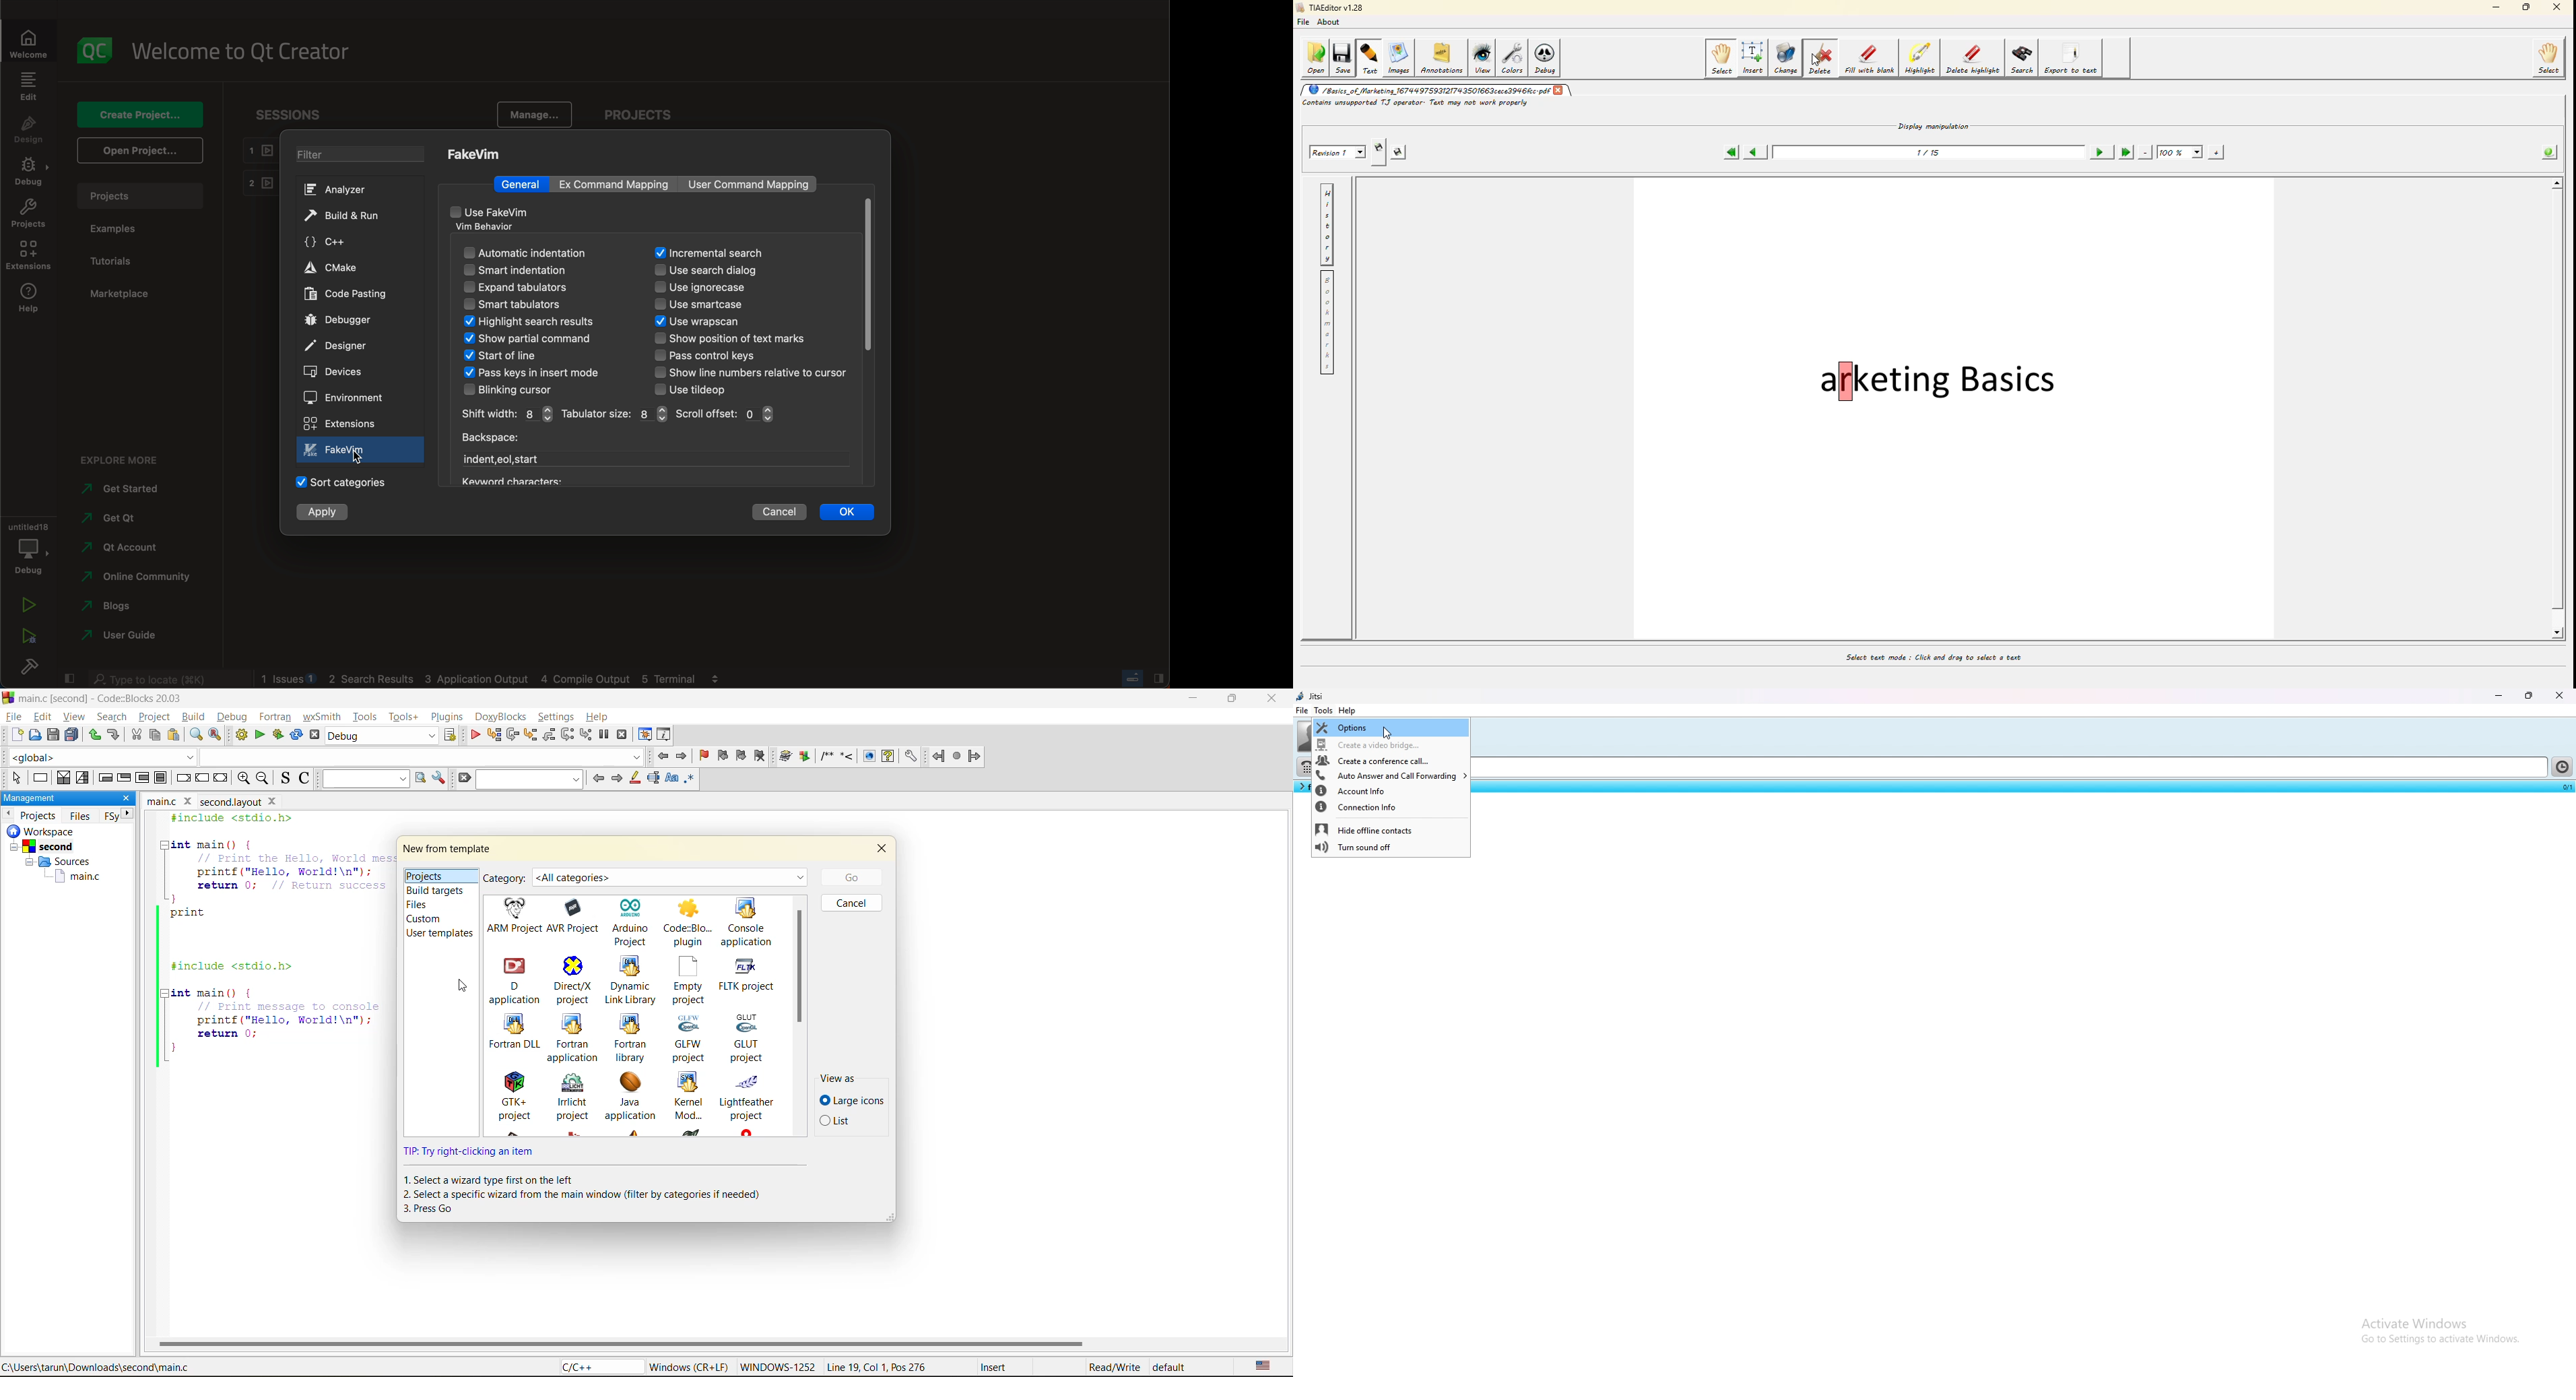  I want to click on fltk project, so click(750, 981).